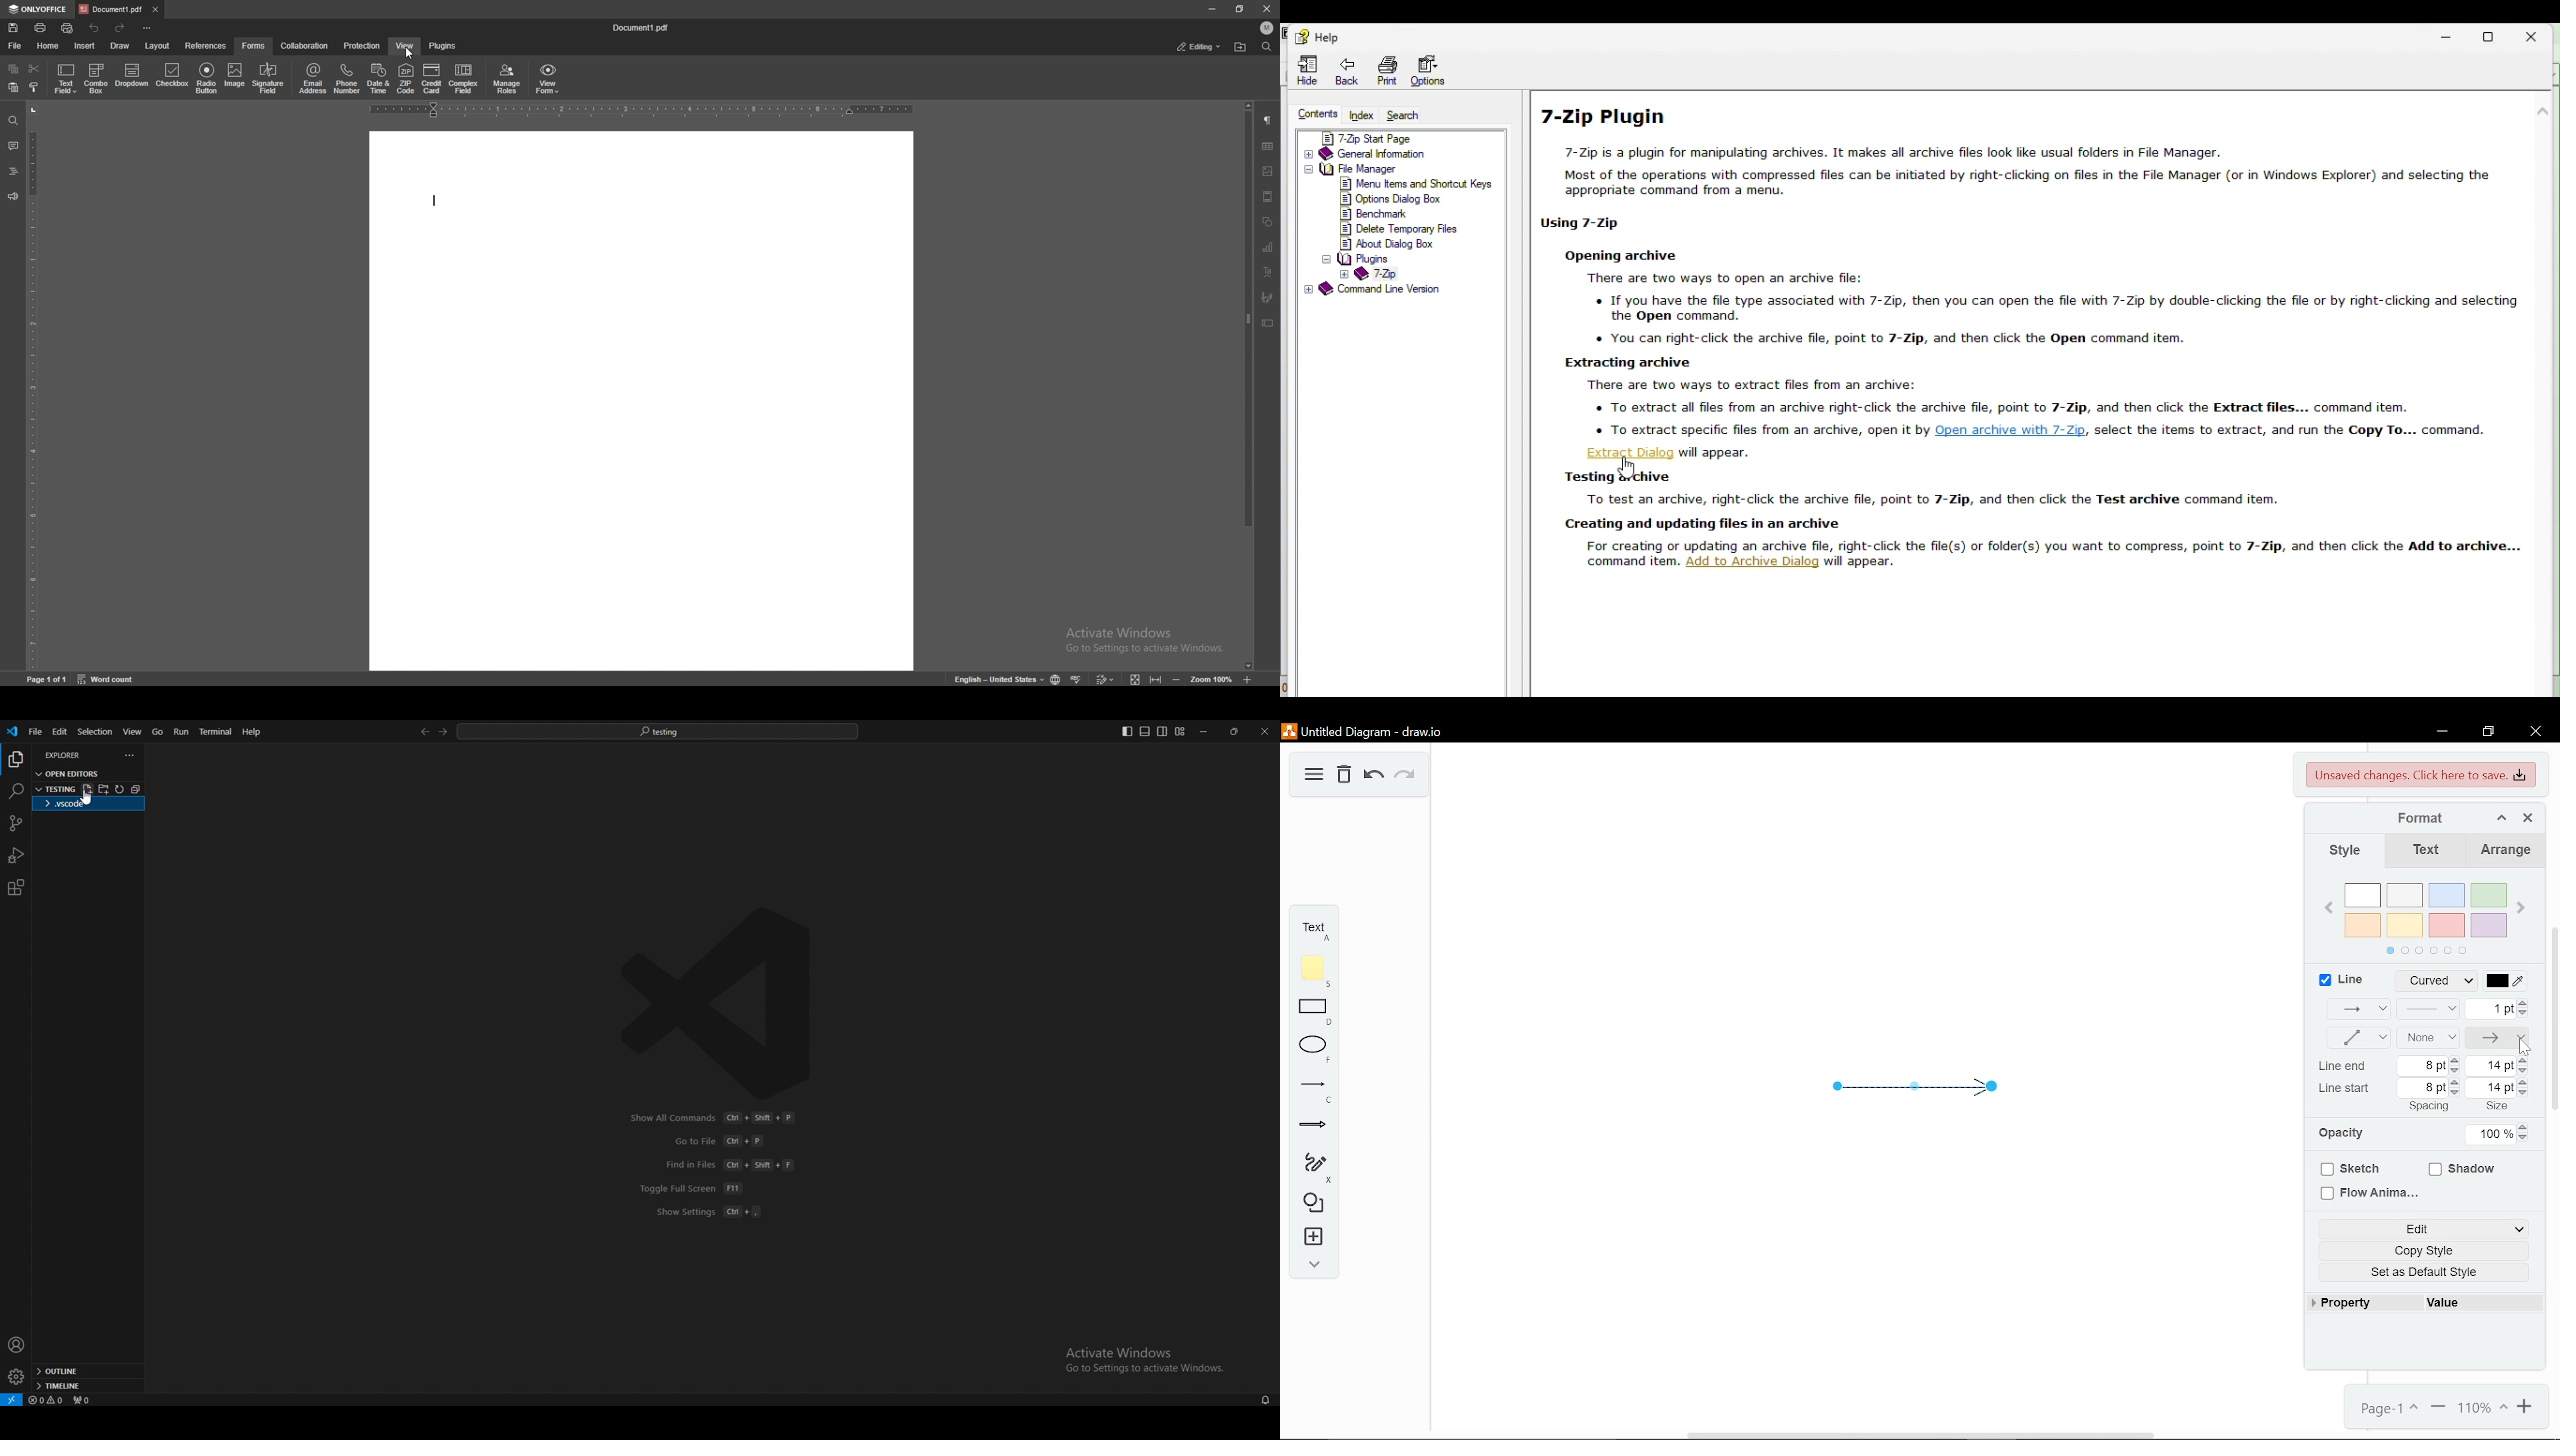 This screenshot has width=2576, height=1456. I want to click on line start, so click(2347, 1087).